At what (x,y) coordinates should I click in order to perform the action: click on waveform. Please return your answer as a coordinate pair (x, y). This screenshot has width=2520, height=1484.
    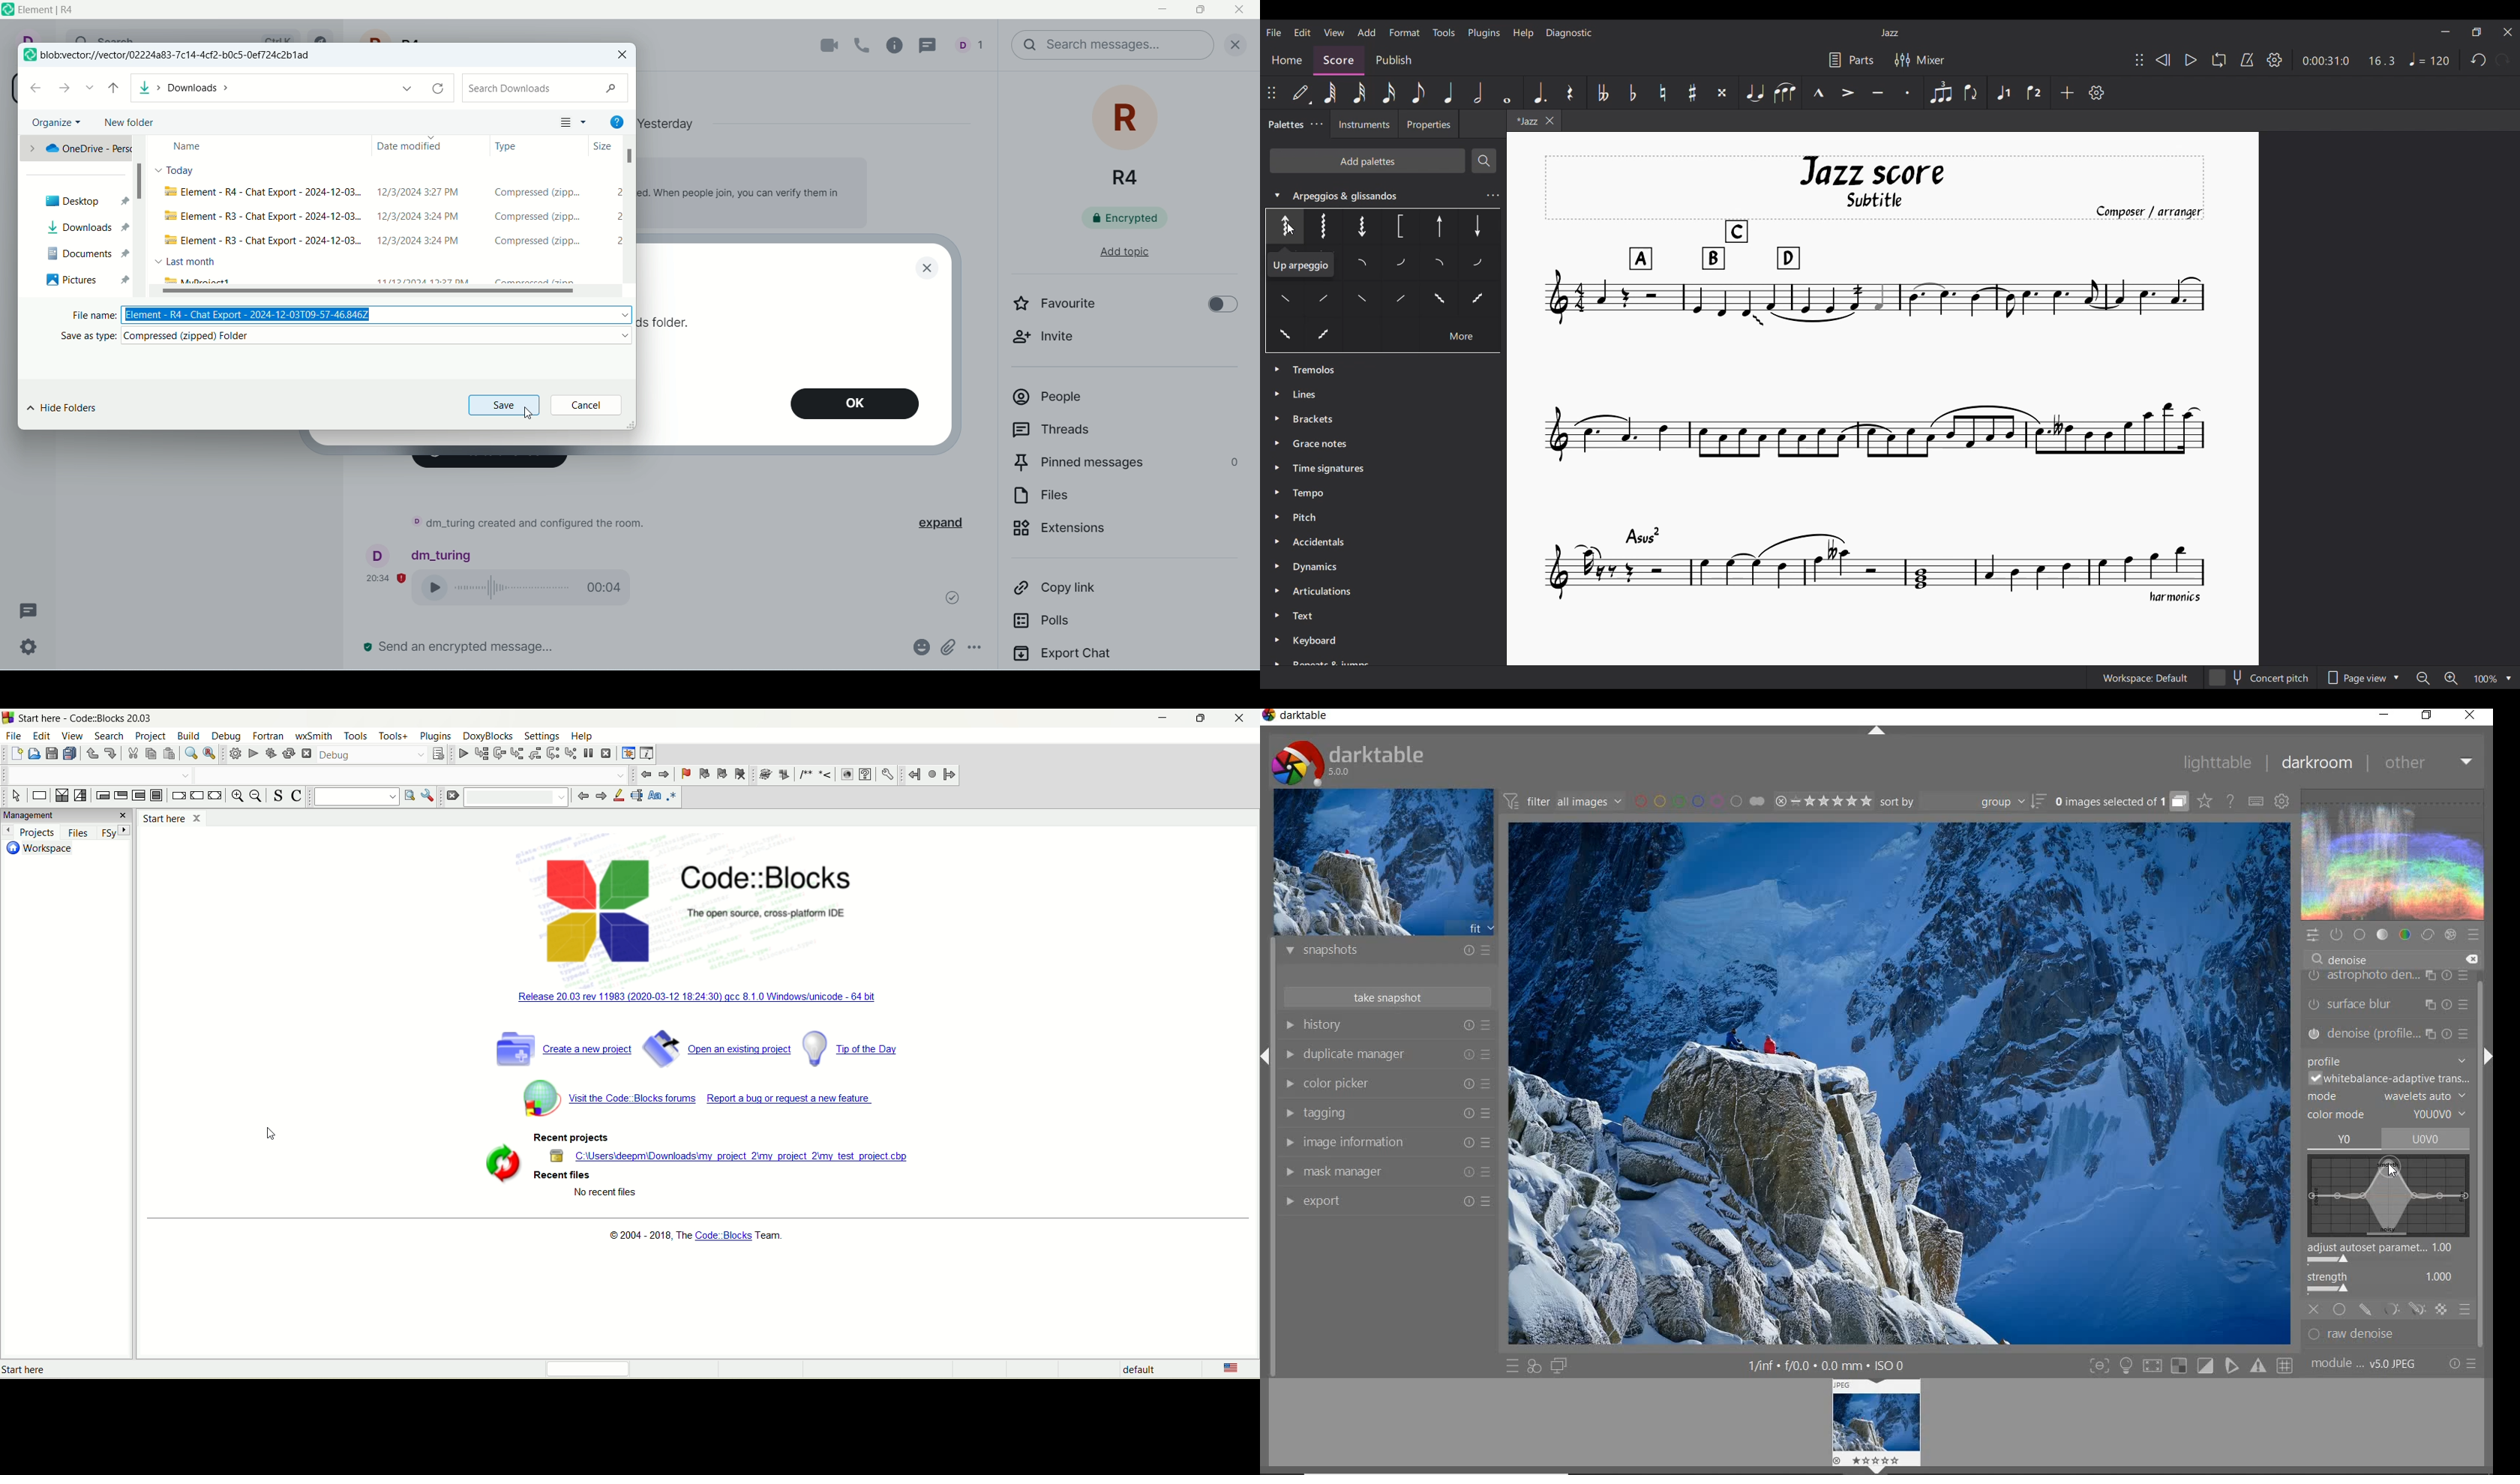
    Looking at the image, I should click on (2391, 853).